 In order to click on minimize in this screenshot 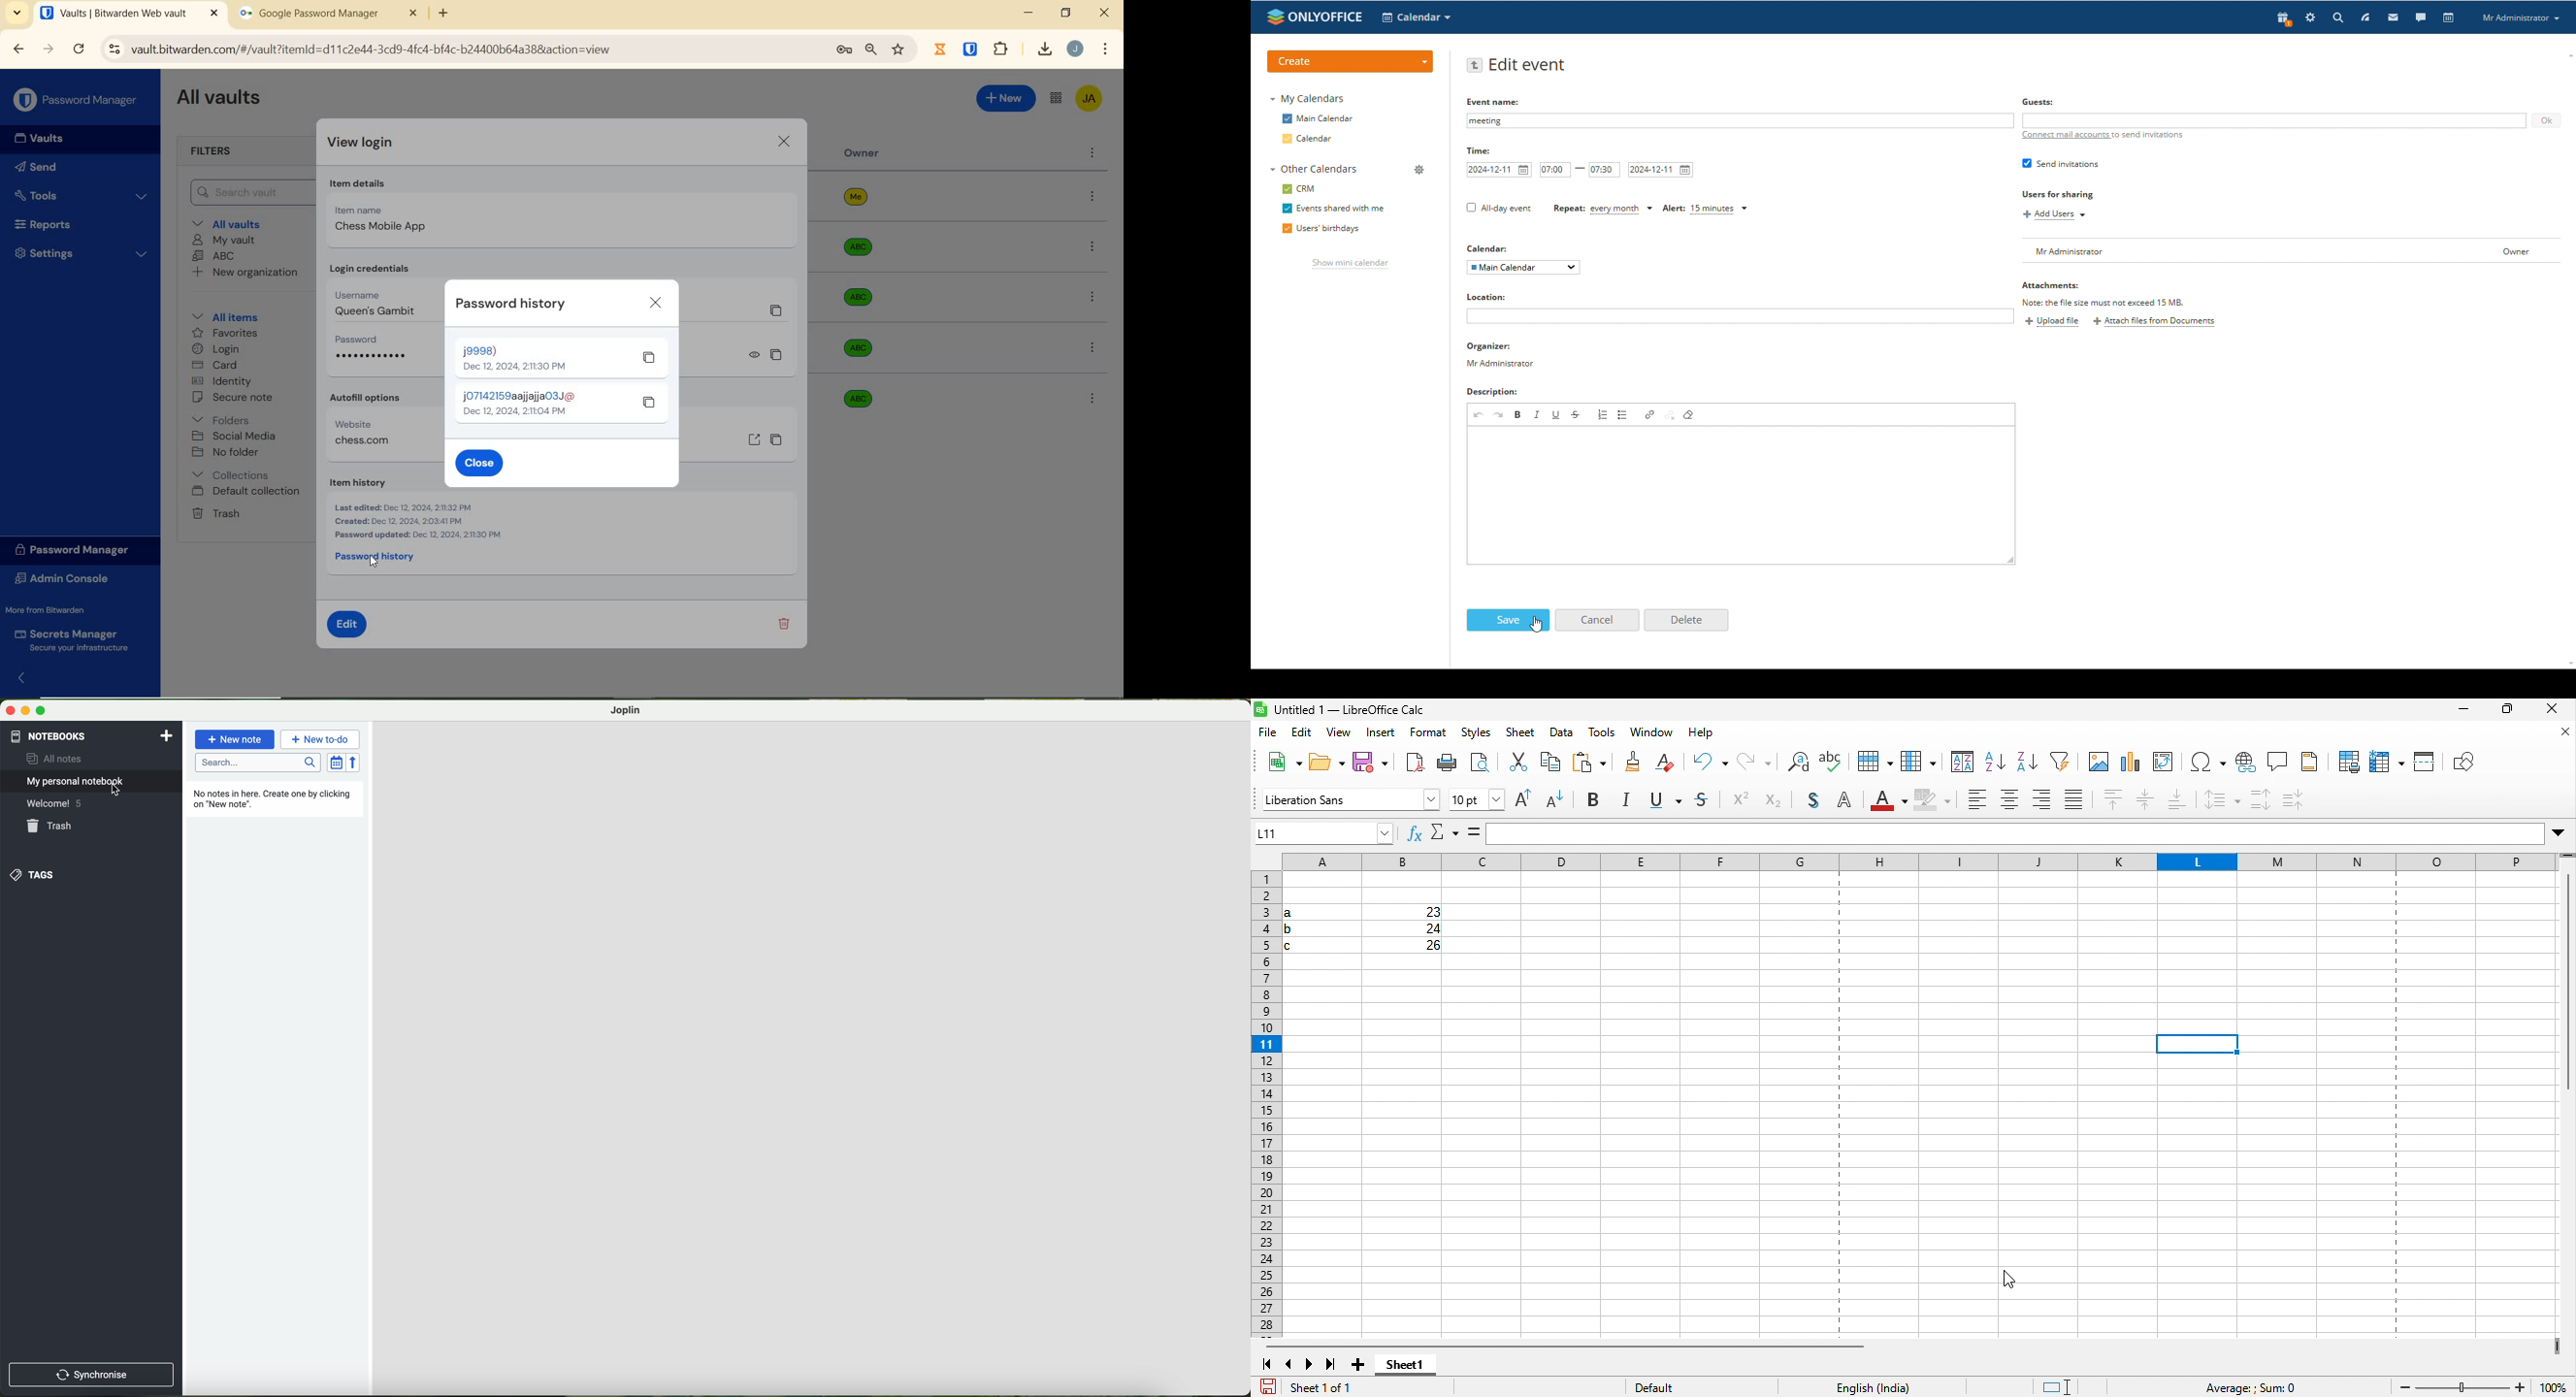, I will do `click(27, 711)`.